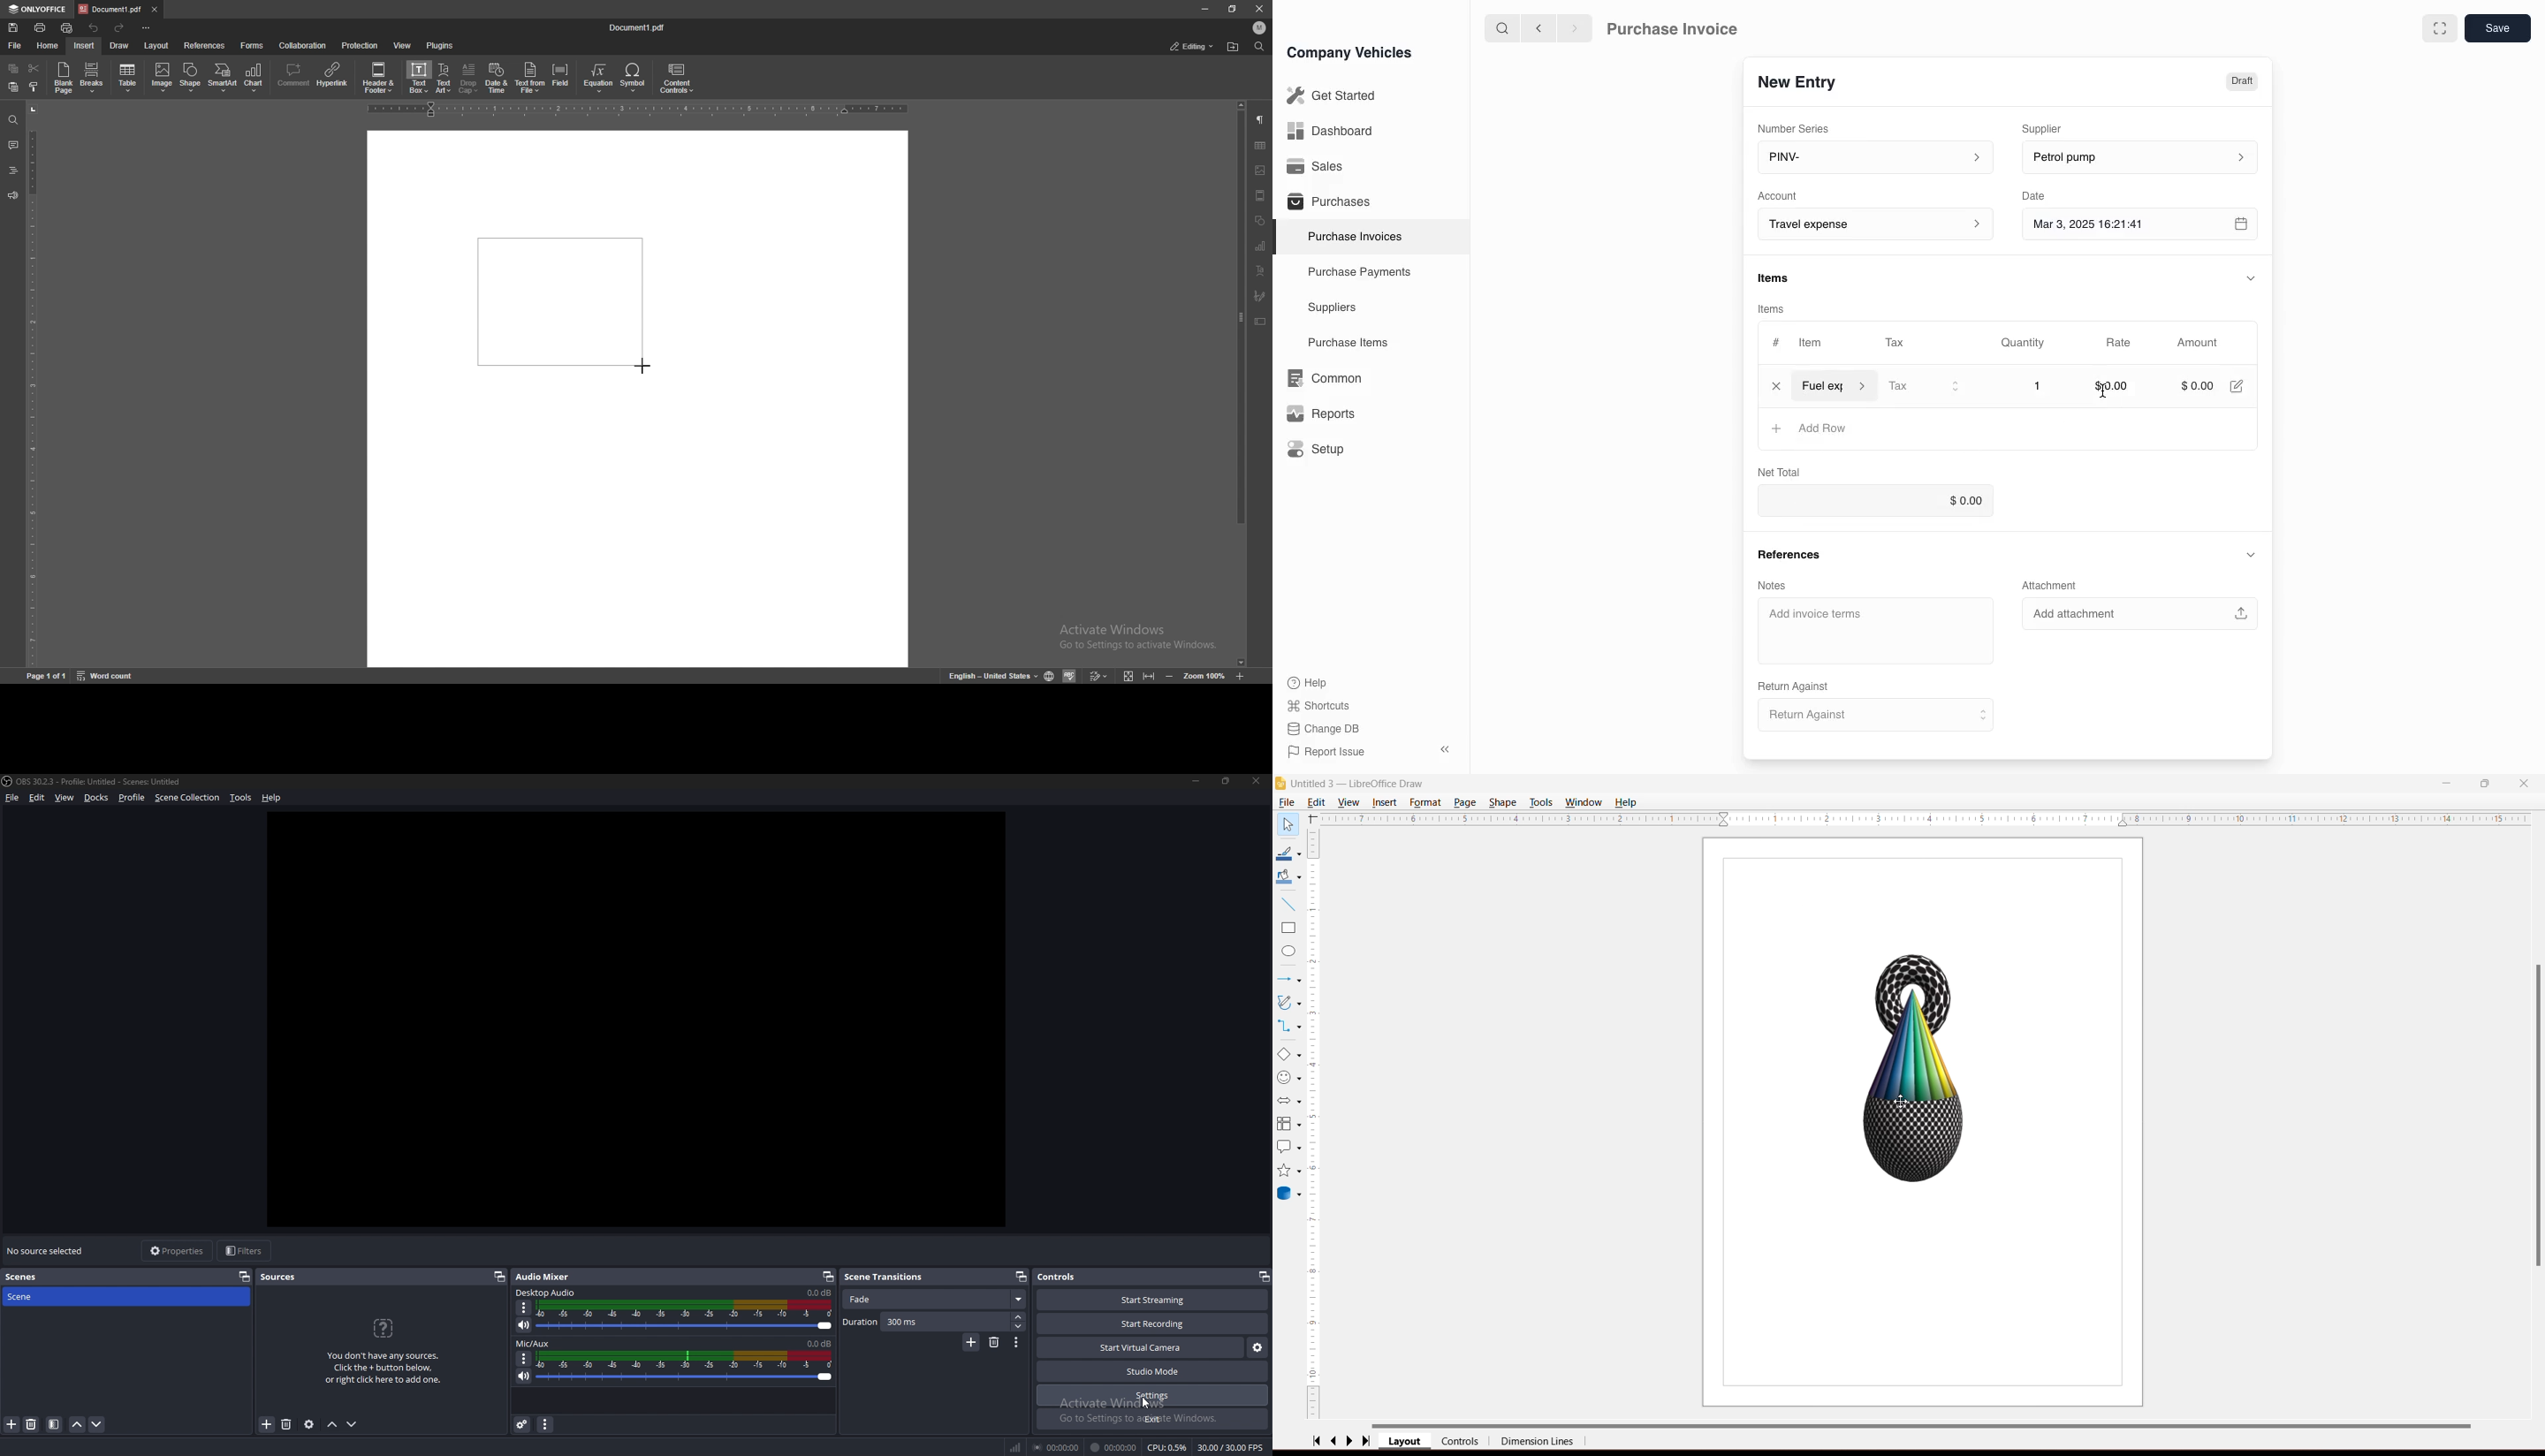  I want to click on Restore Down, so click(2487, 783).